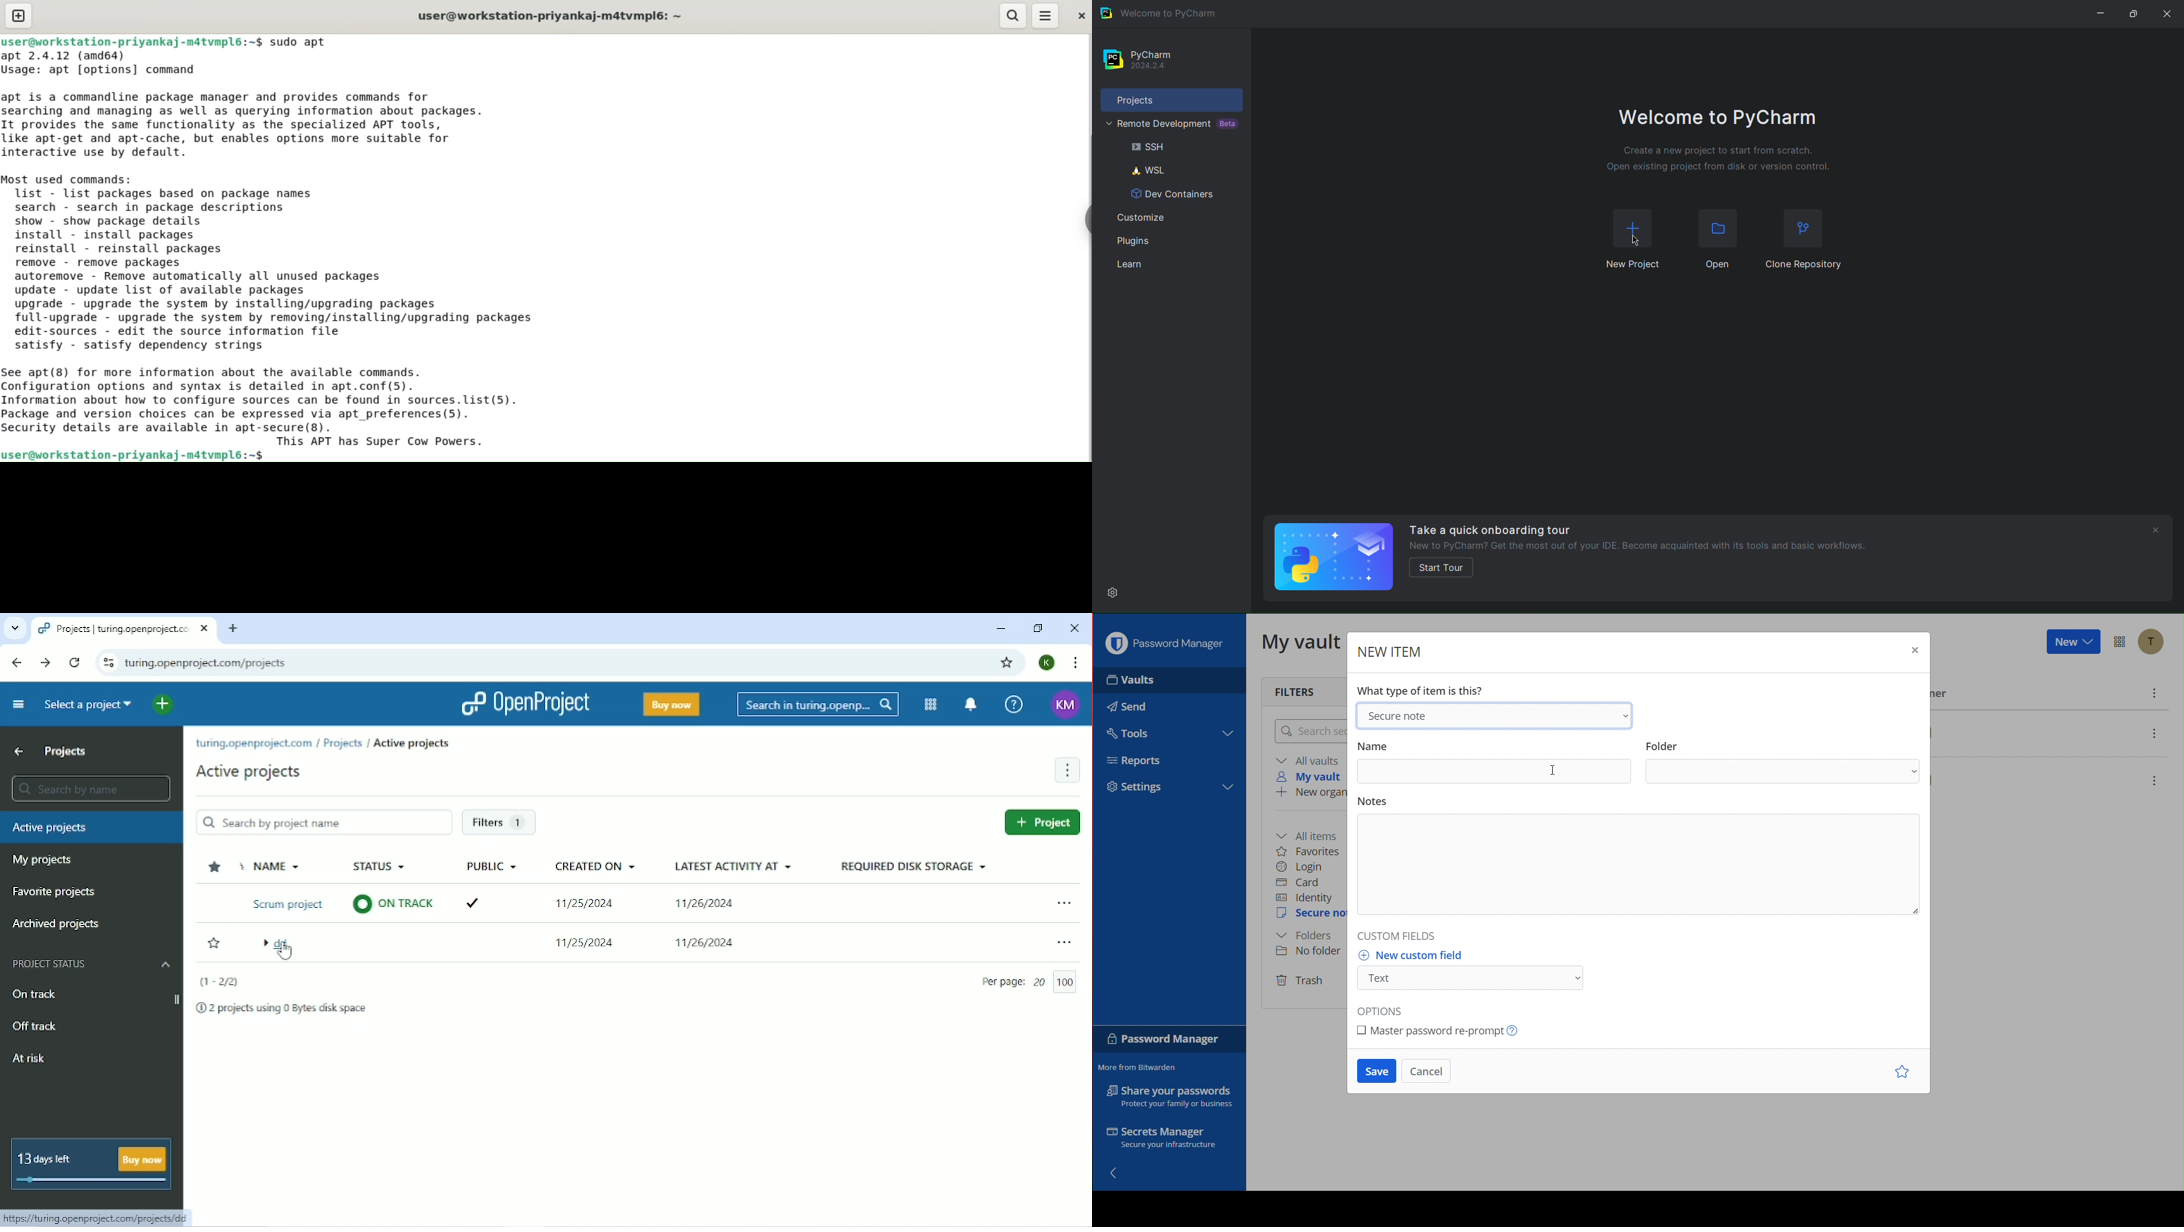  Describe the element at coordinates (1498, 716) in the screenshot. I see `Secure note` at that location.